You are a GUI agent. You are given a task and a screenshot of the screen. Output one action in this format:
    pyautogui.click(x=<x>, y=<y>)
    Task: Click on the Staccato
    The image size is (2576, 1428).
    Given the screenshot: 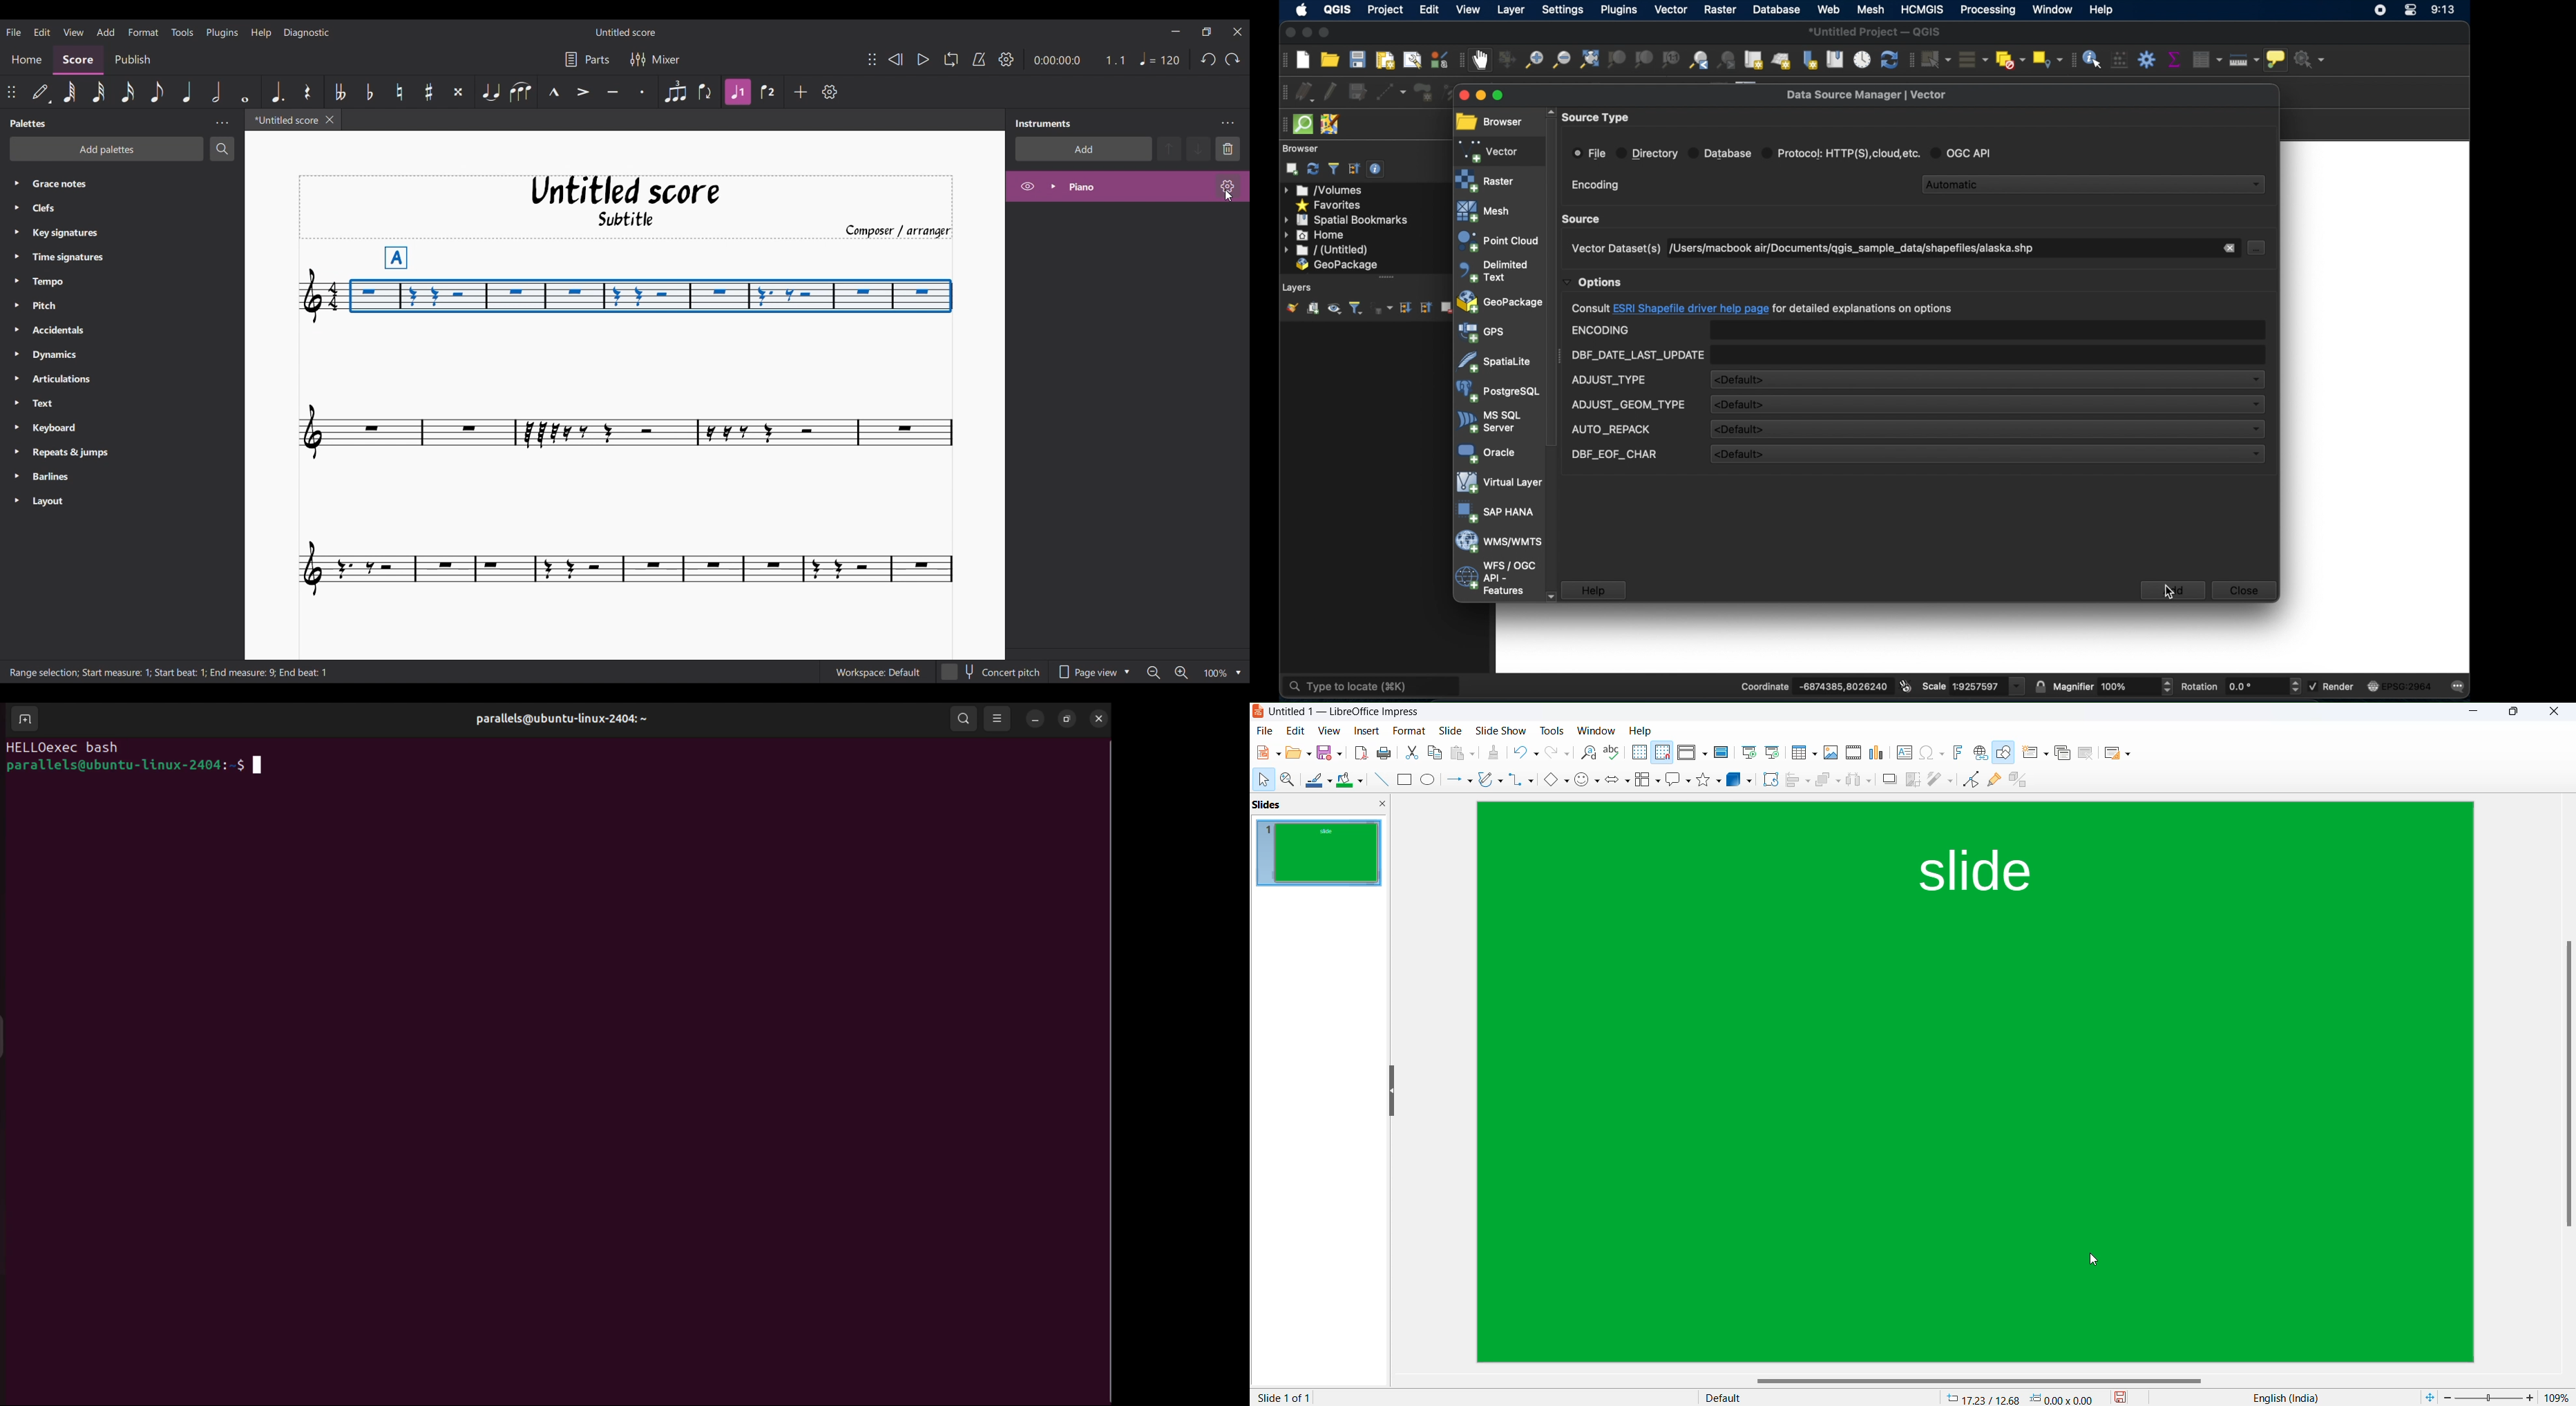 What is the action you would take?
    pyautogui.click(x=641, y=92)
    